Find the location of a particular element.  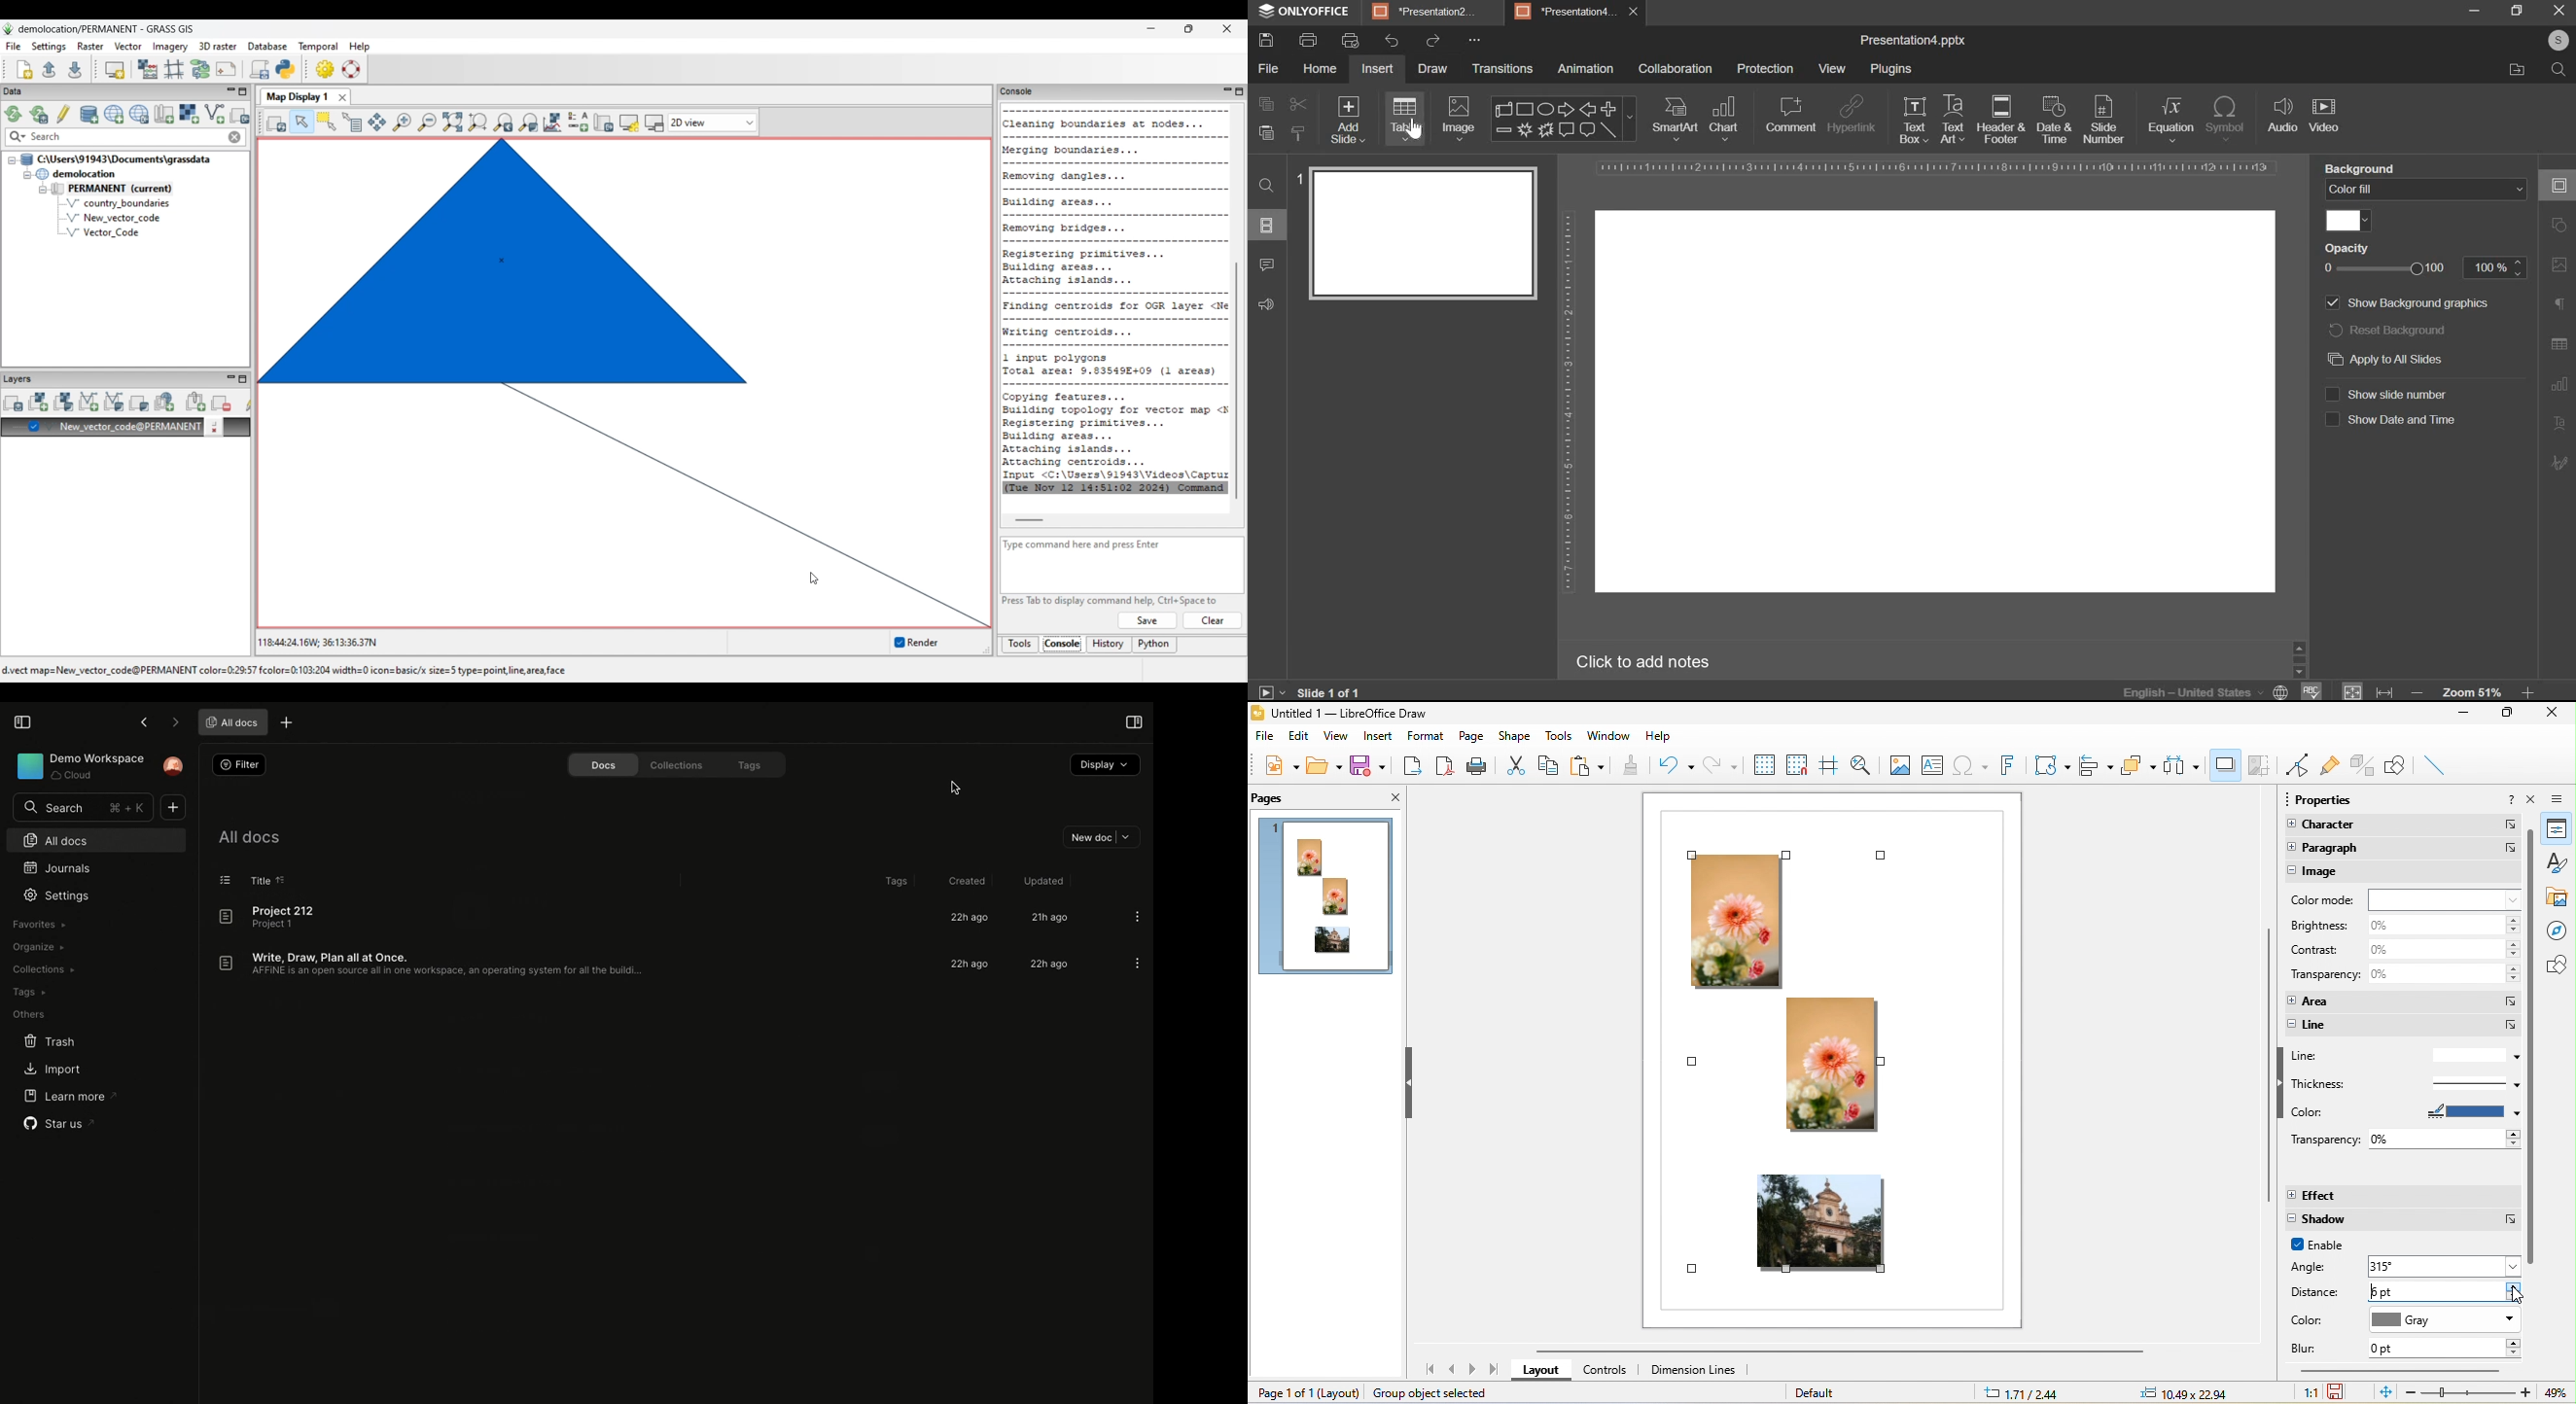

show background graphics is located at coordinates (2411, 303).